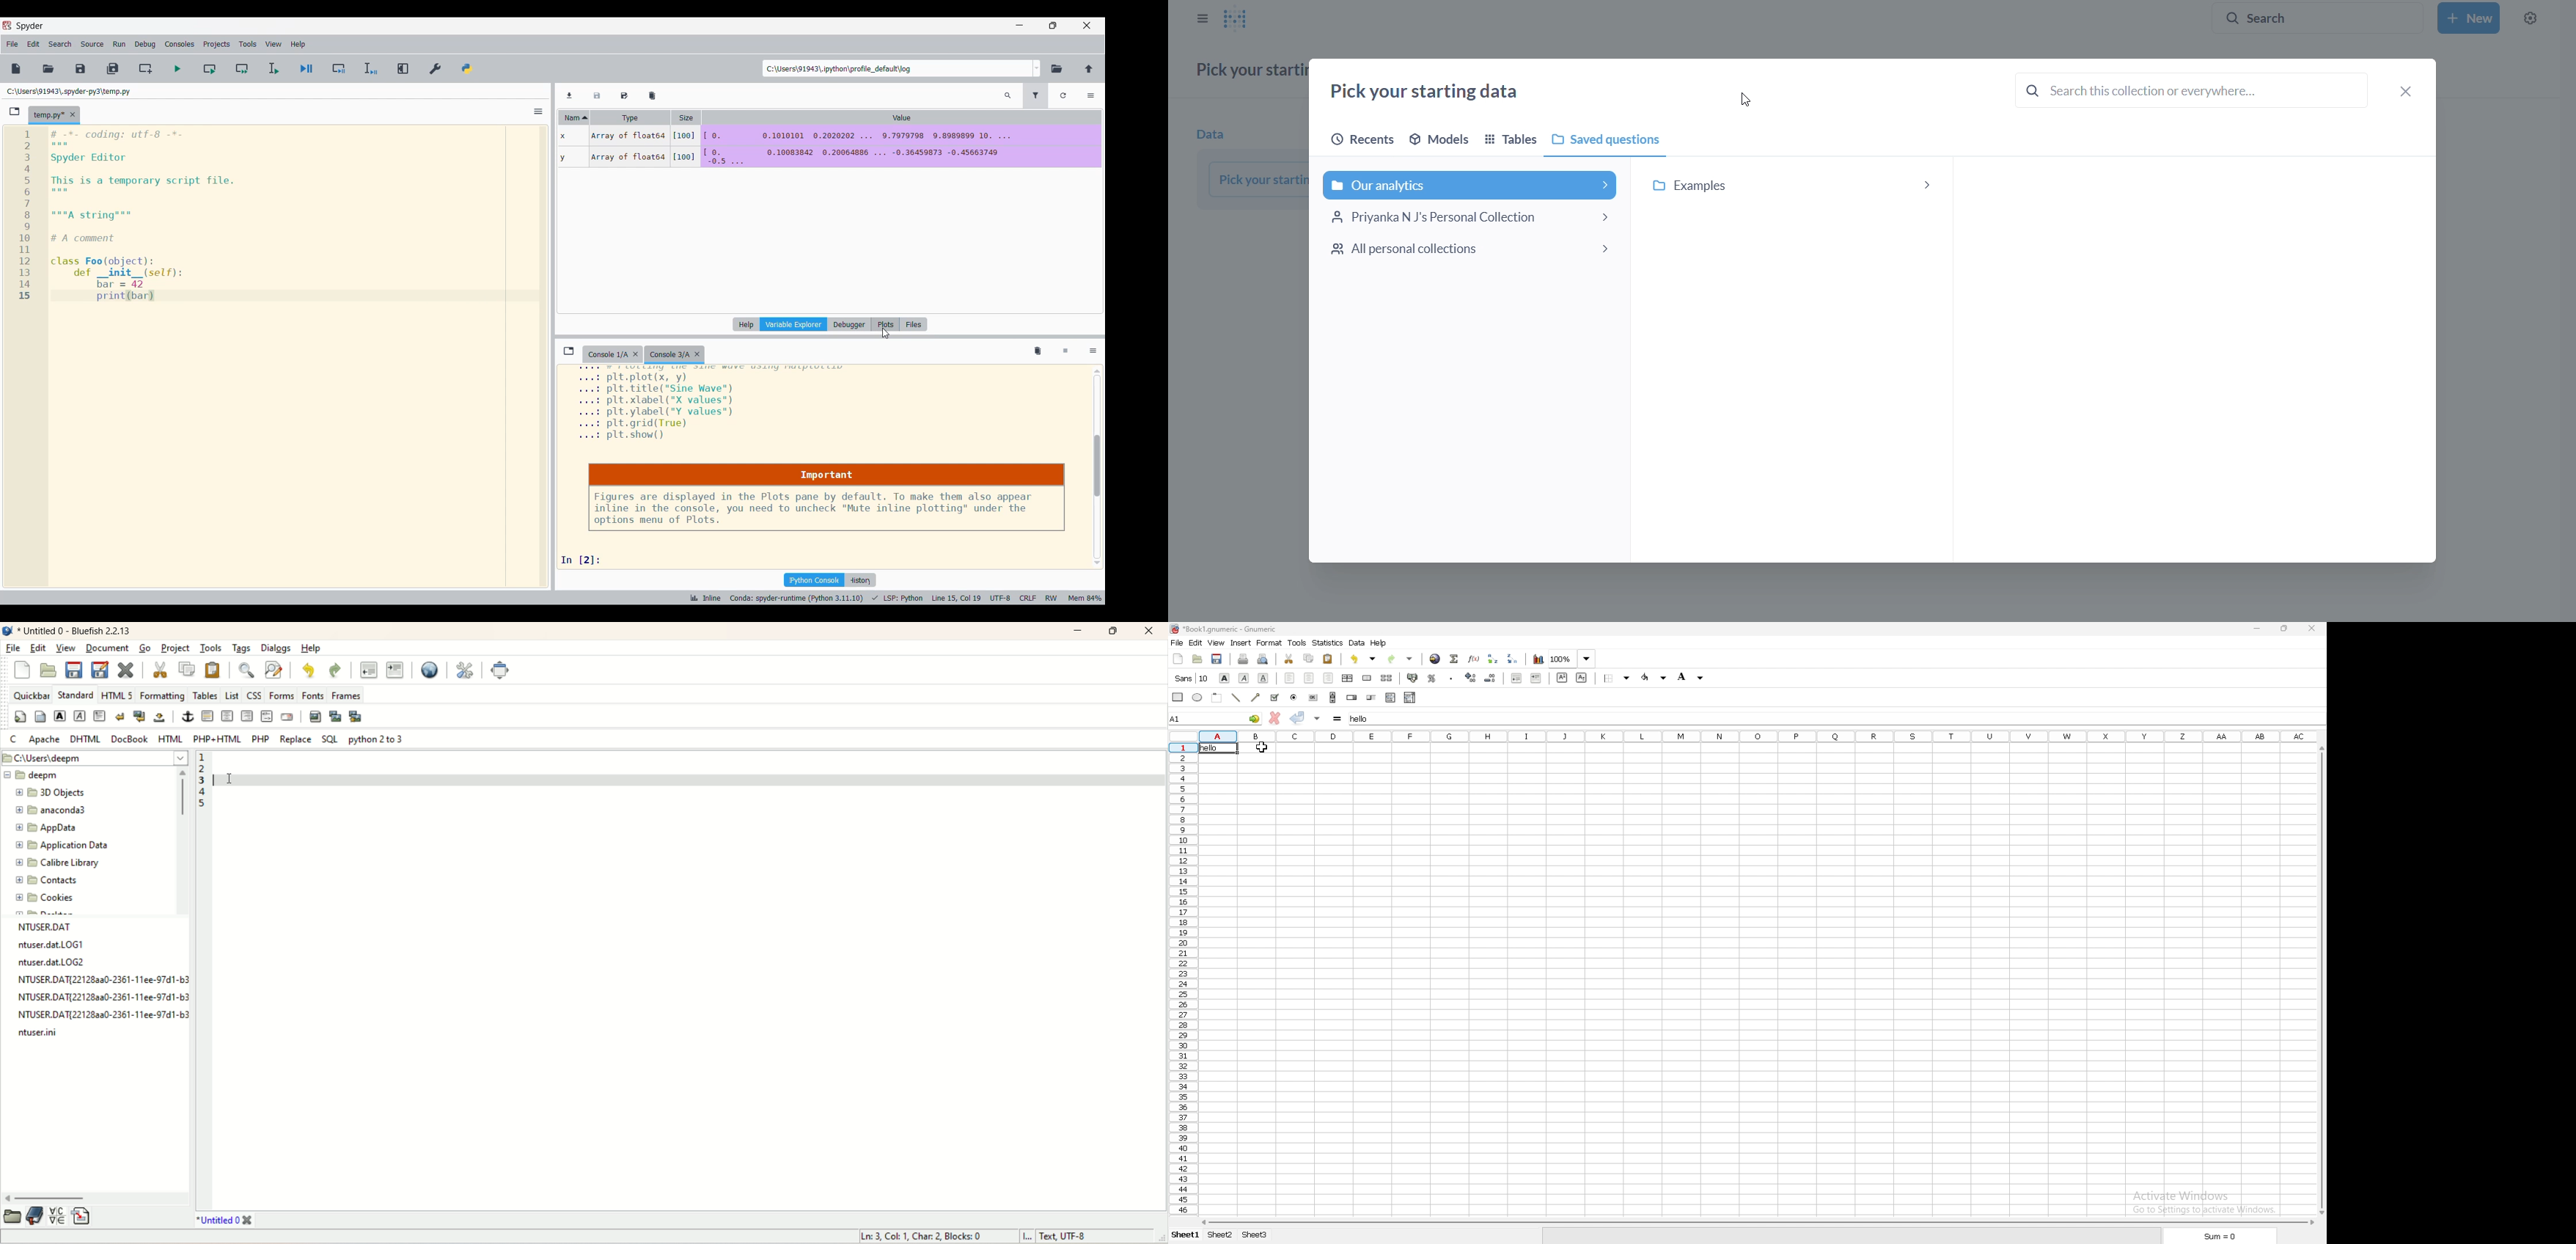  Describe the element at coordinates (1297, 643) in the screenshot. I see `tools` at that location.